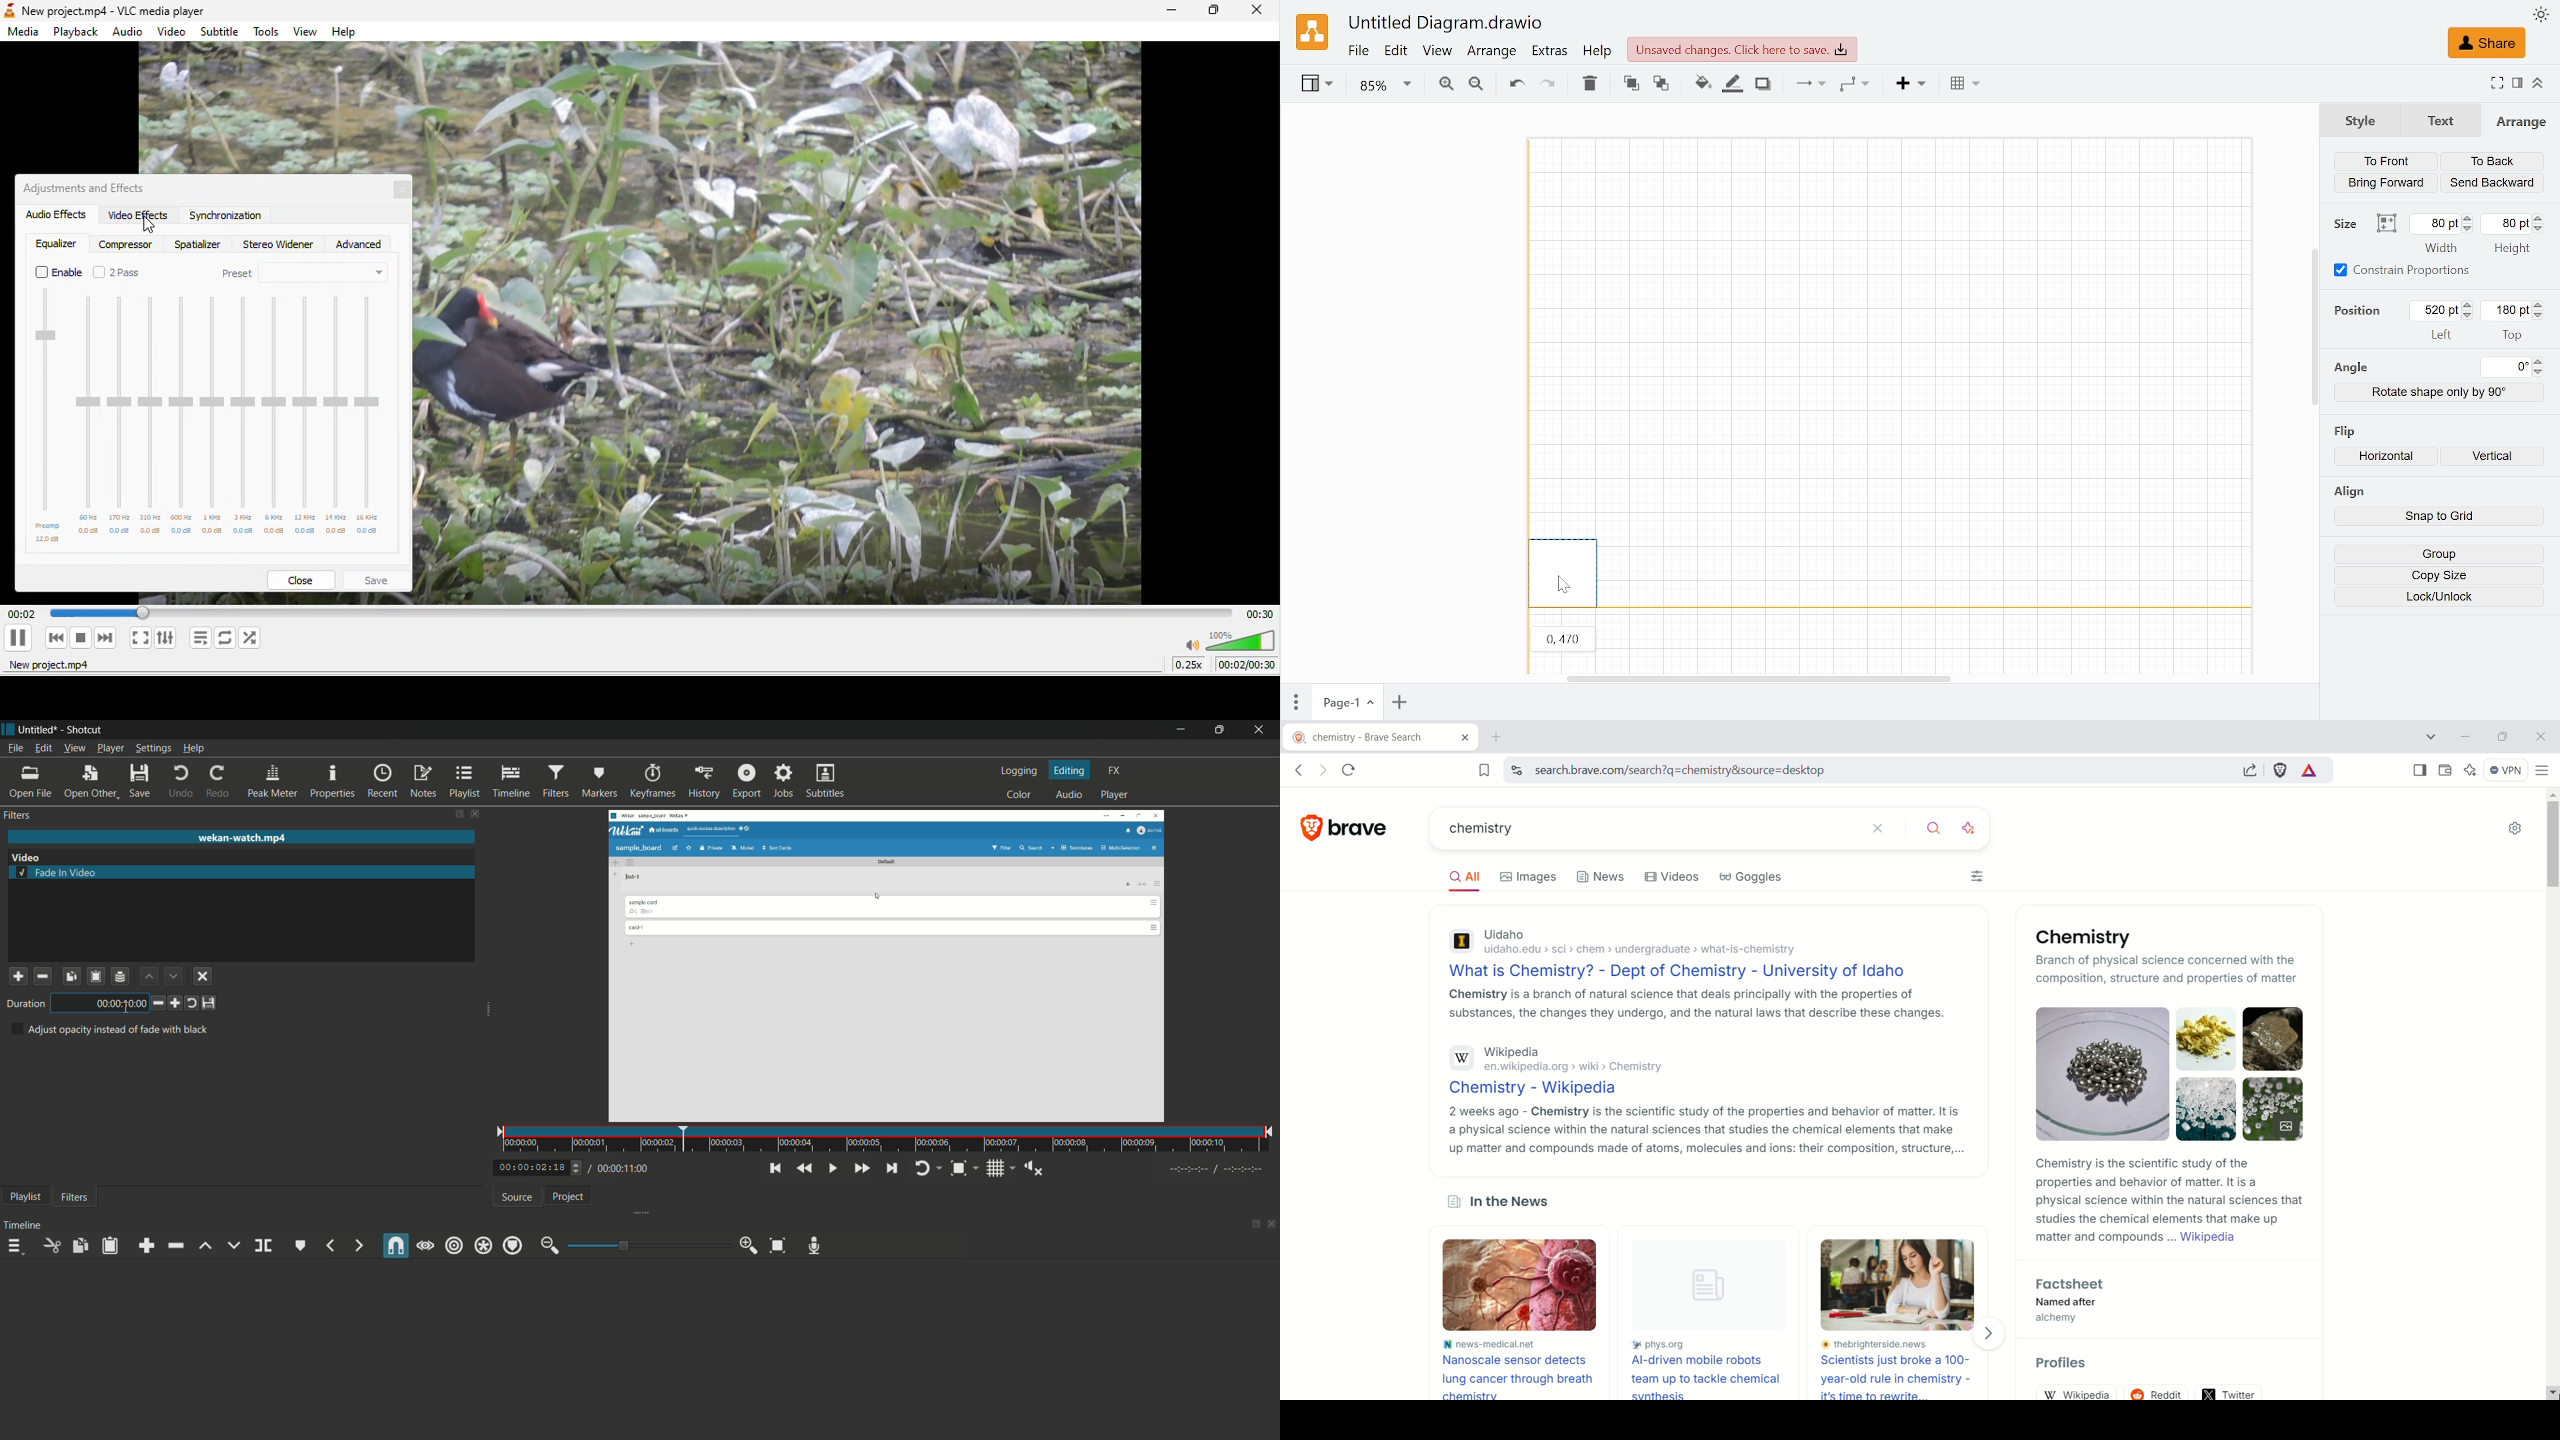  I want to click on top, so click(2512, 334).